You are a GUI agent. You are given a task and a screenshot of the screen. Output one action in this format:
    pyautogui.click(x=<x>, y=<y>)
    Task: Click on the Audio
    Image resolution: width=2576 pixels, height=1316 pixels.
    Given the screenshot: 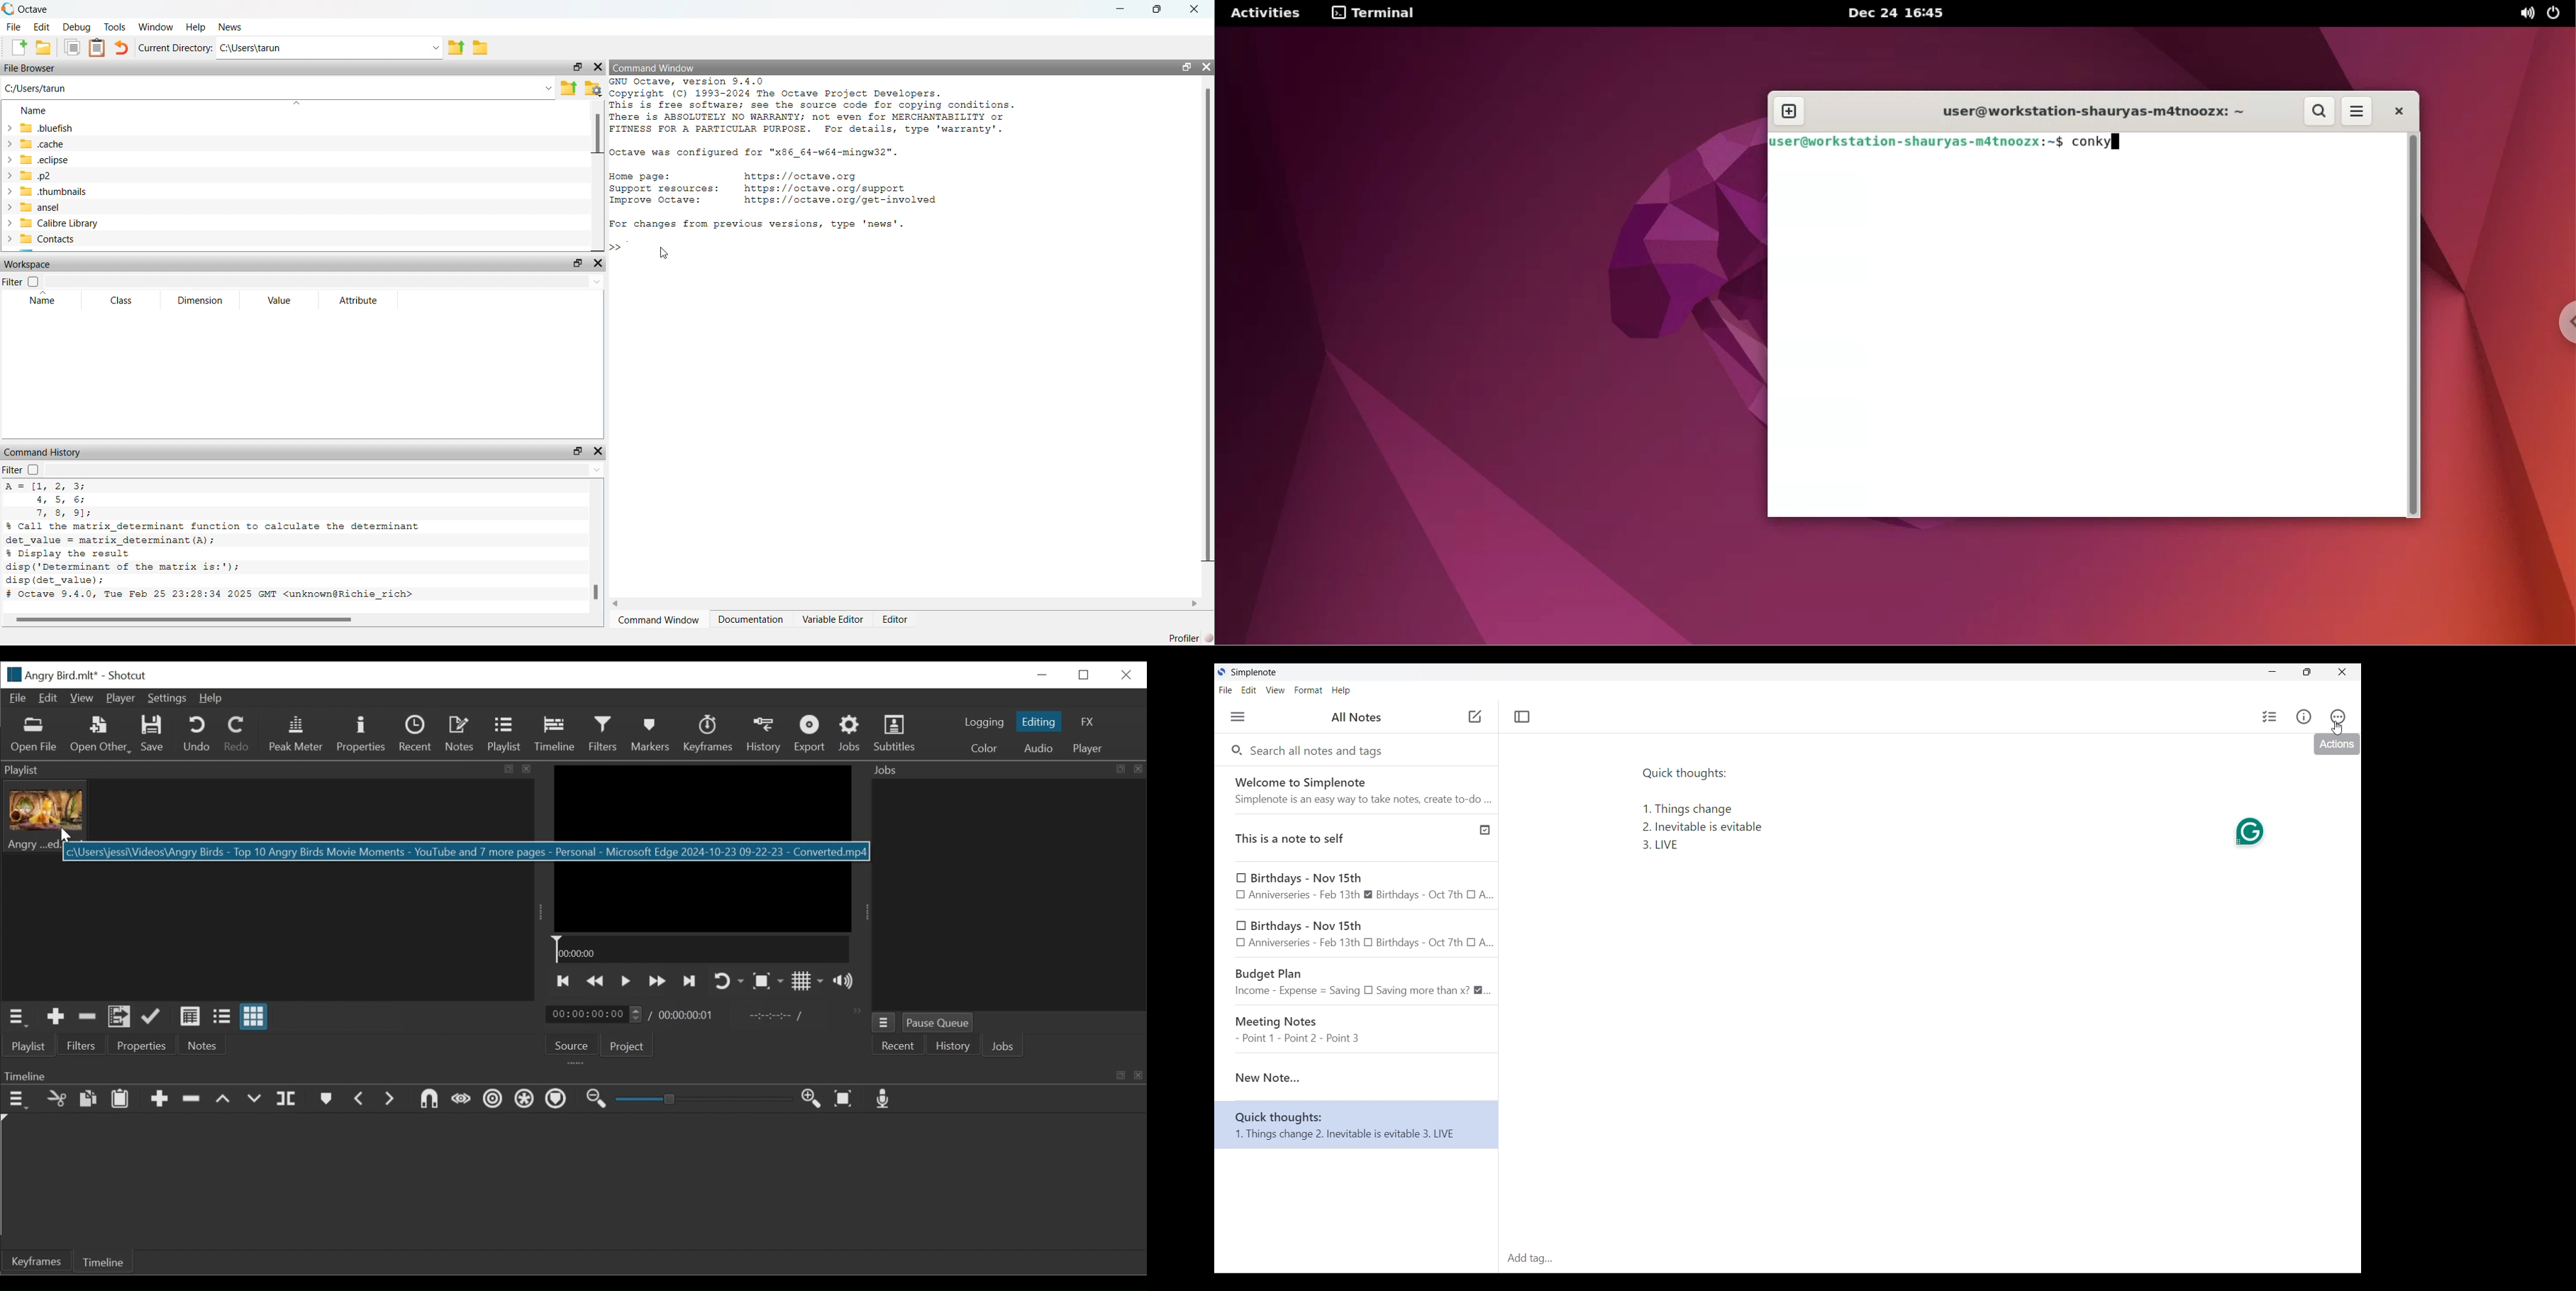 What is the action you would take?
    pyautogui.click(x=1038, y=748)
    